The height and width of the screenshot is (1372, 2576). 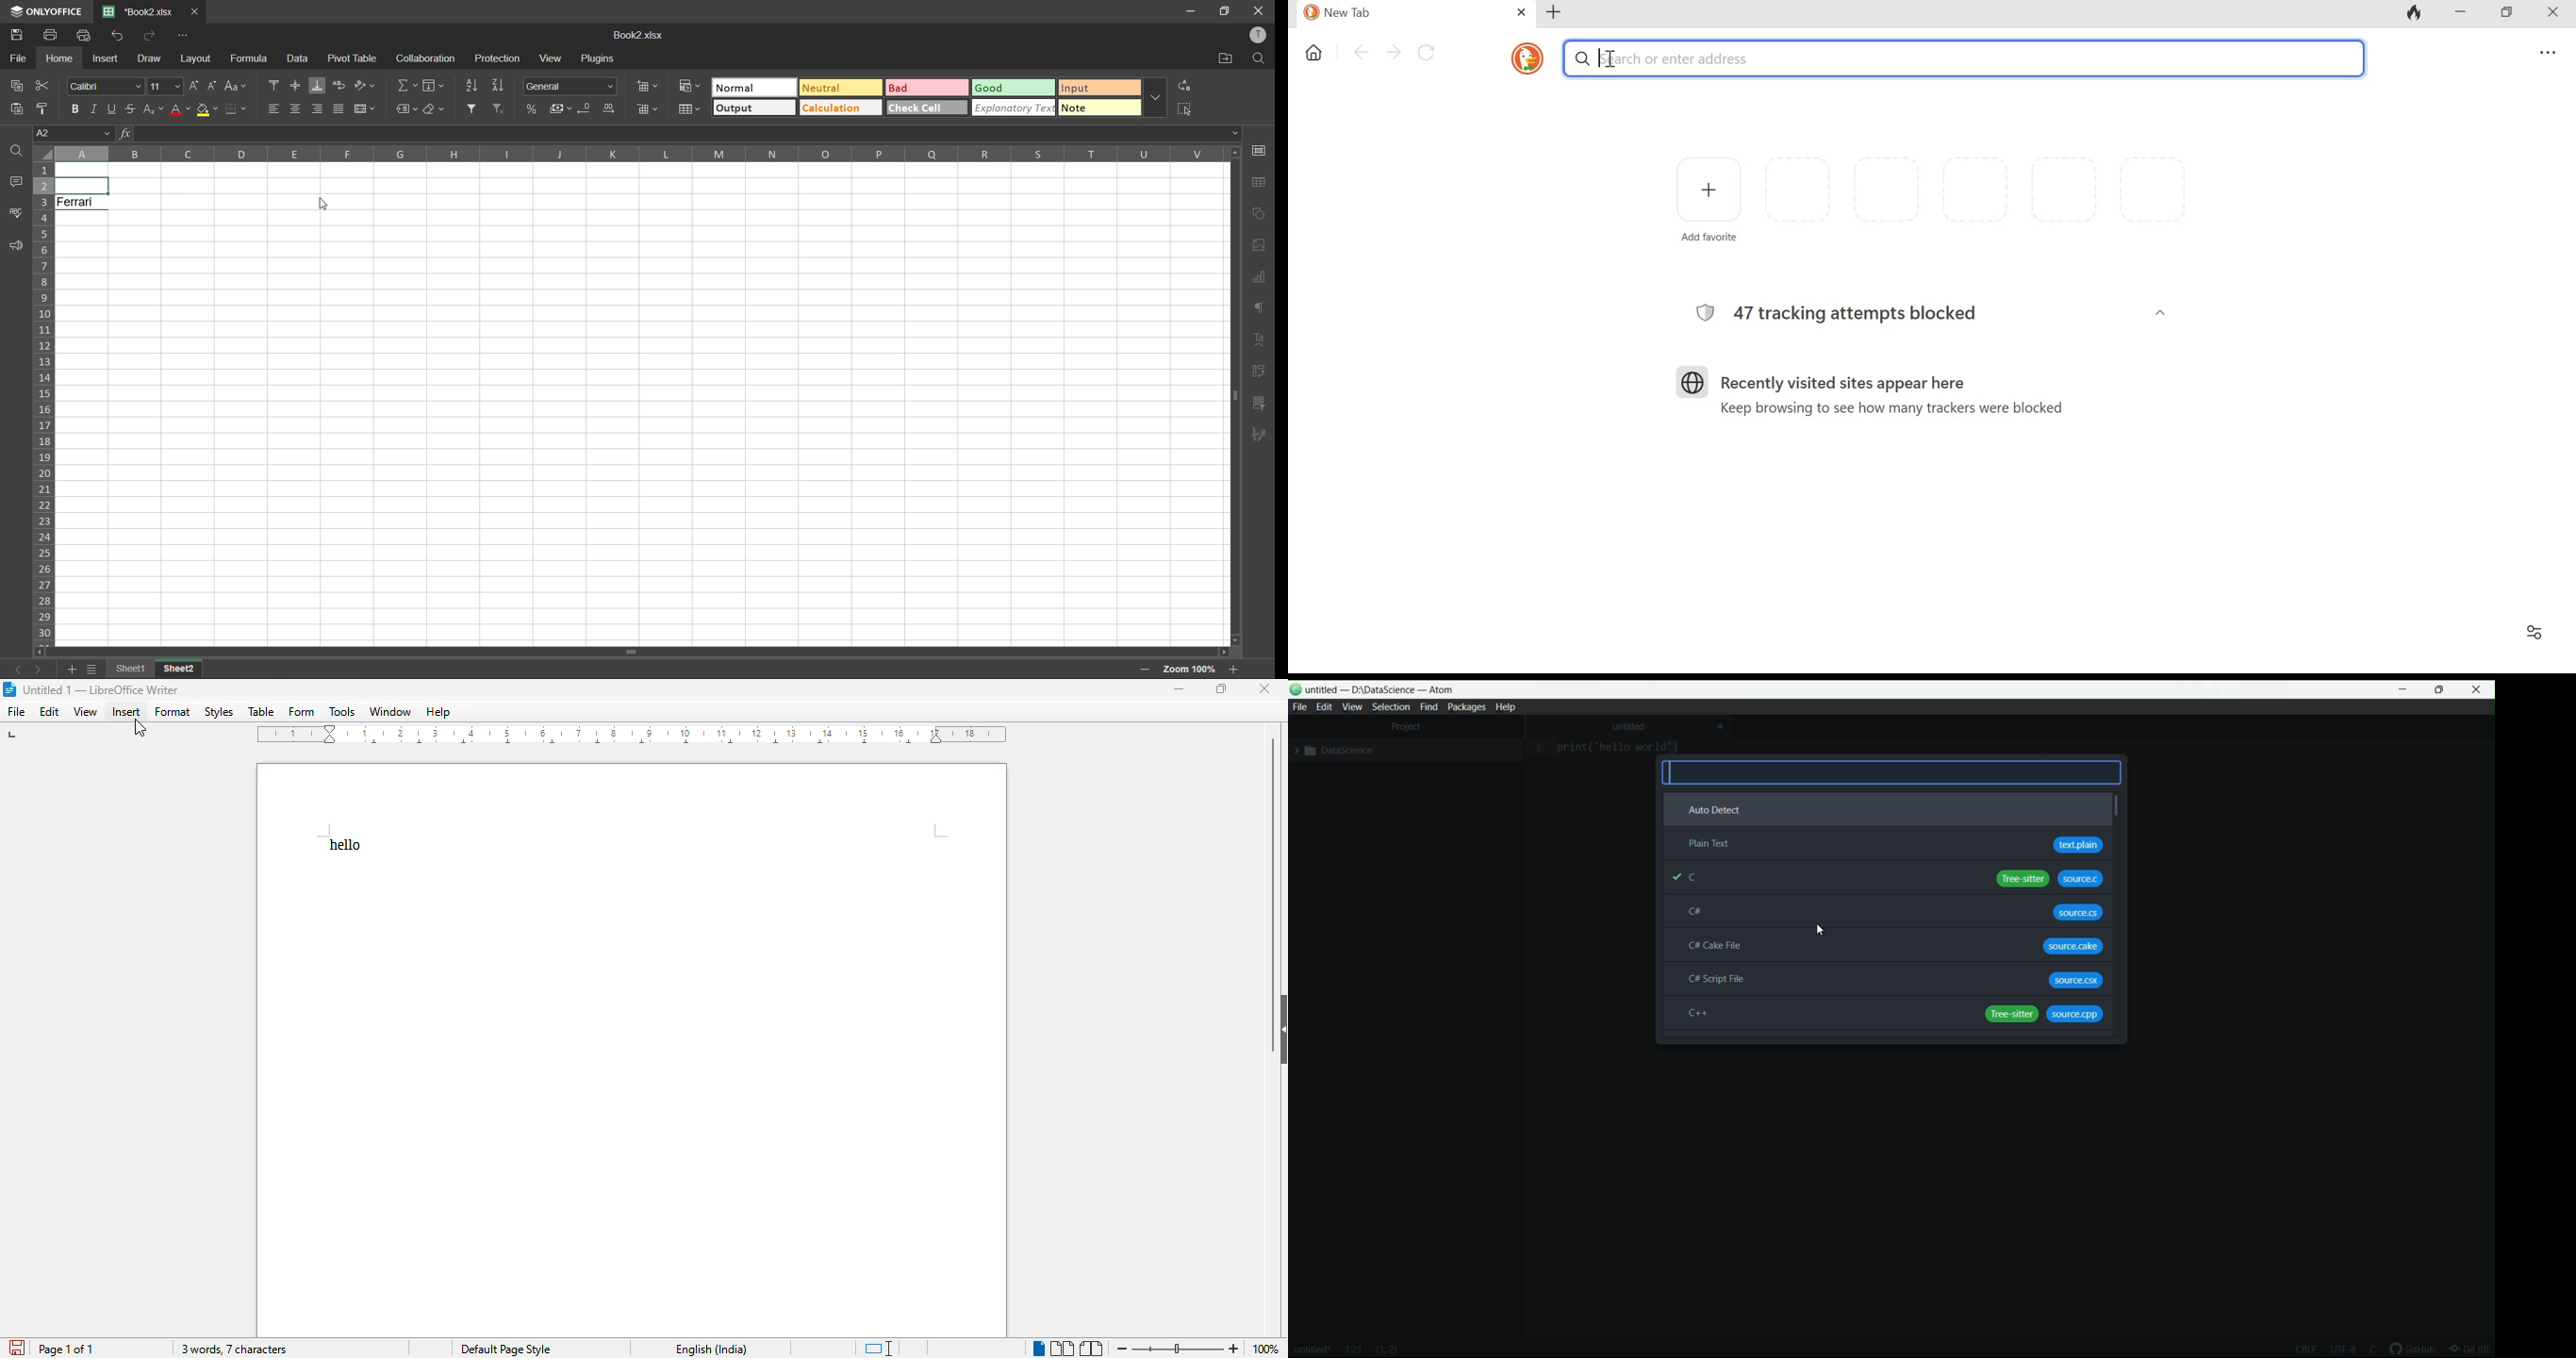 I want to click on justified, so click(x=338, y=110).